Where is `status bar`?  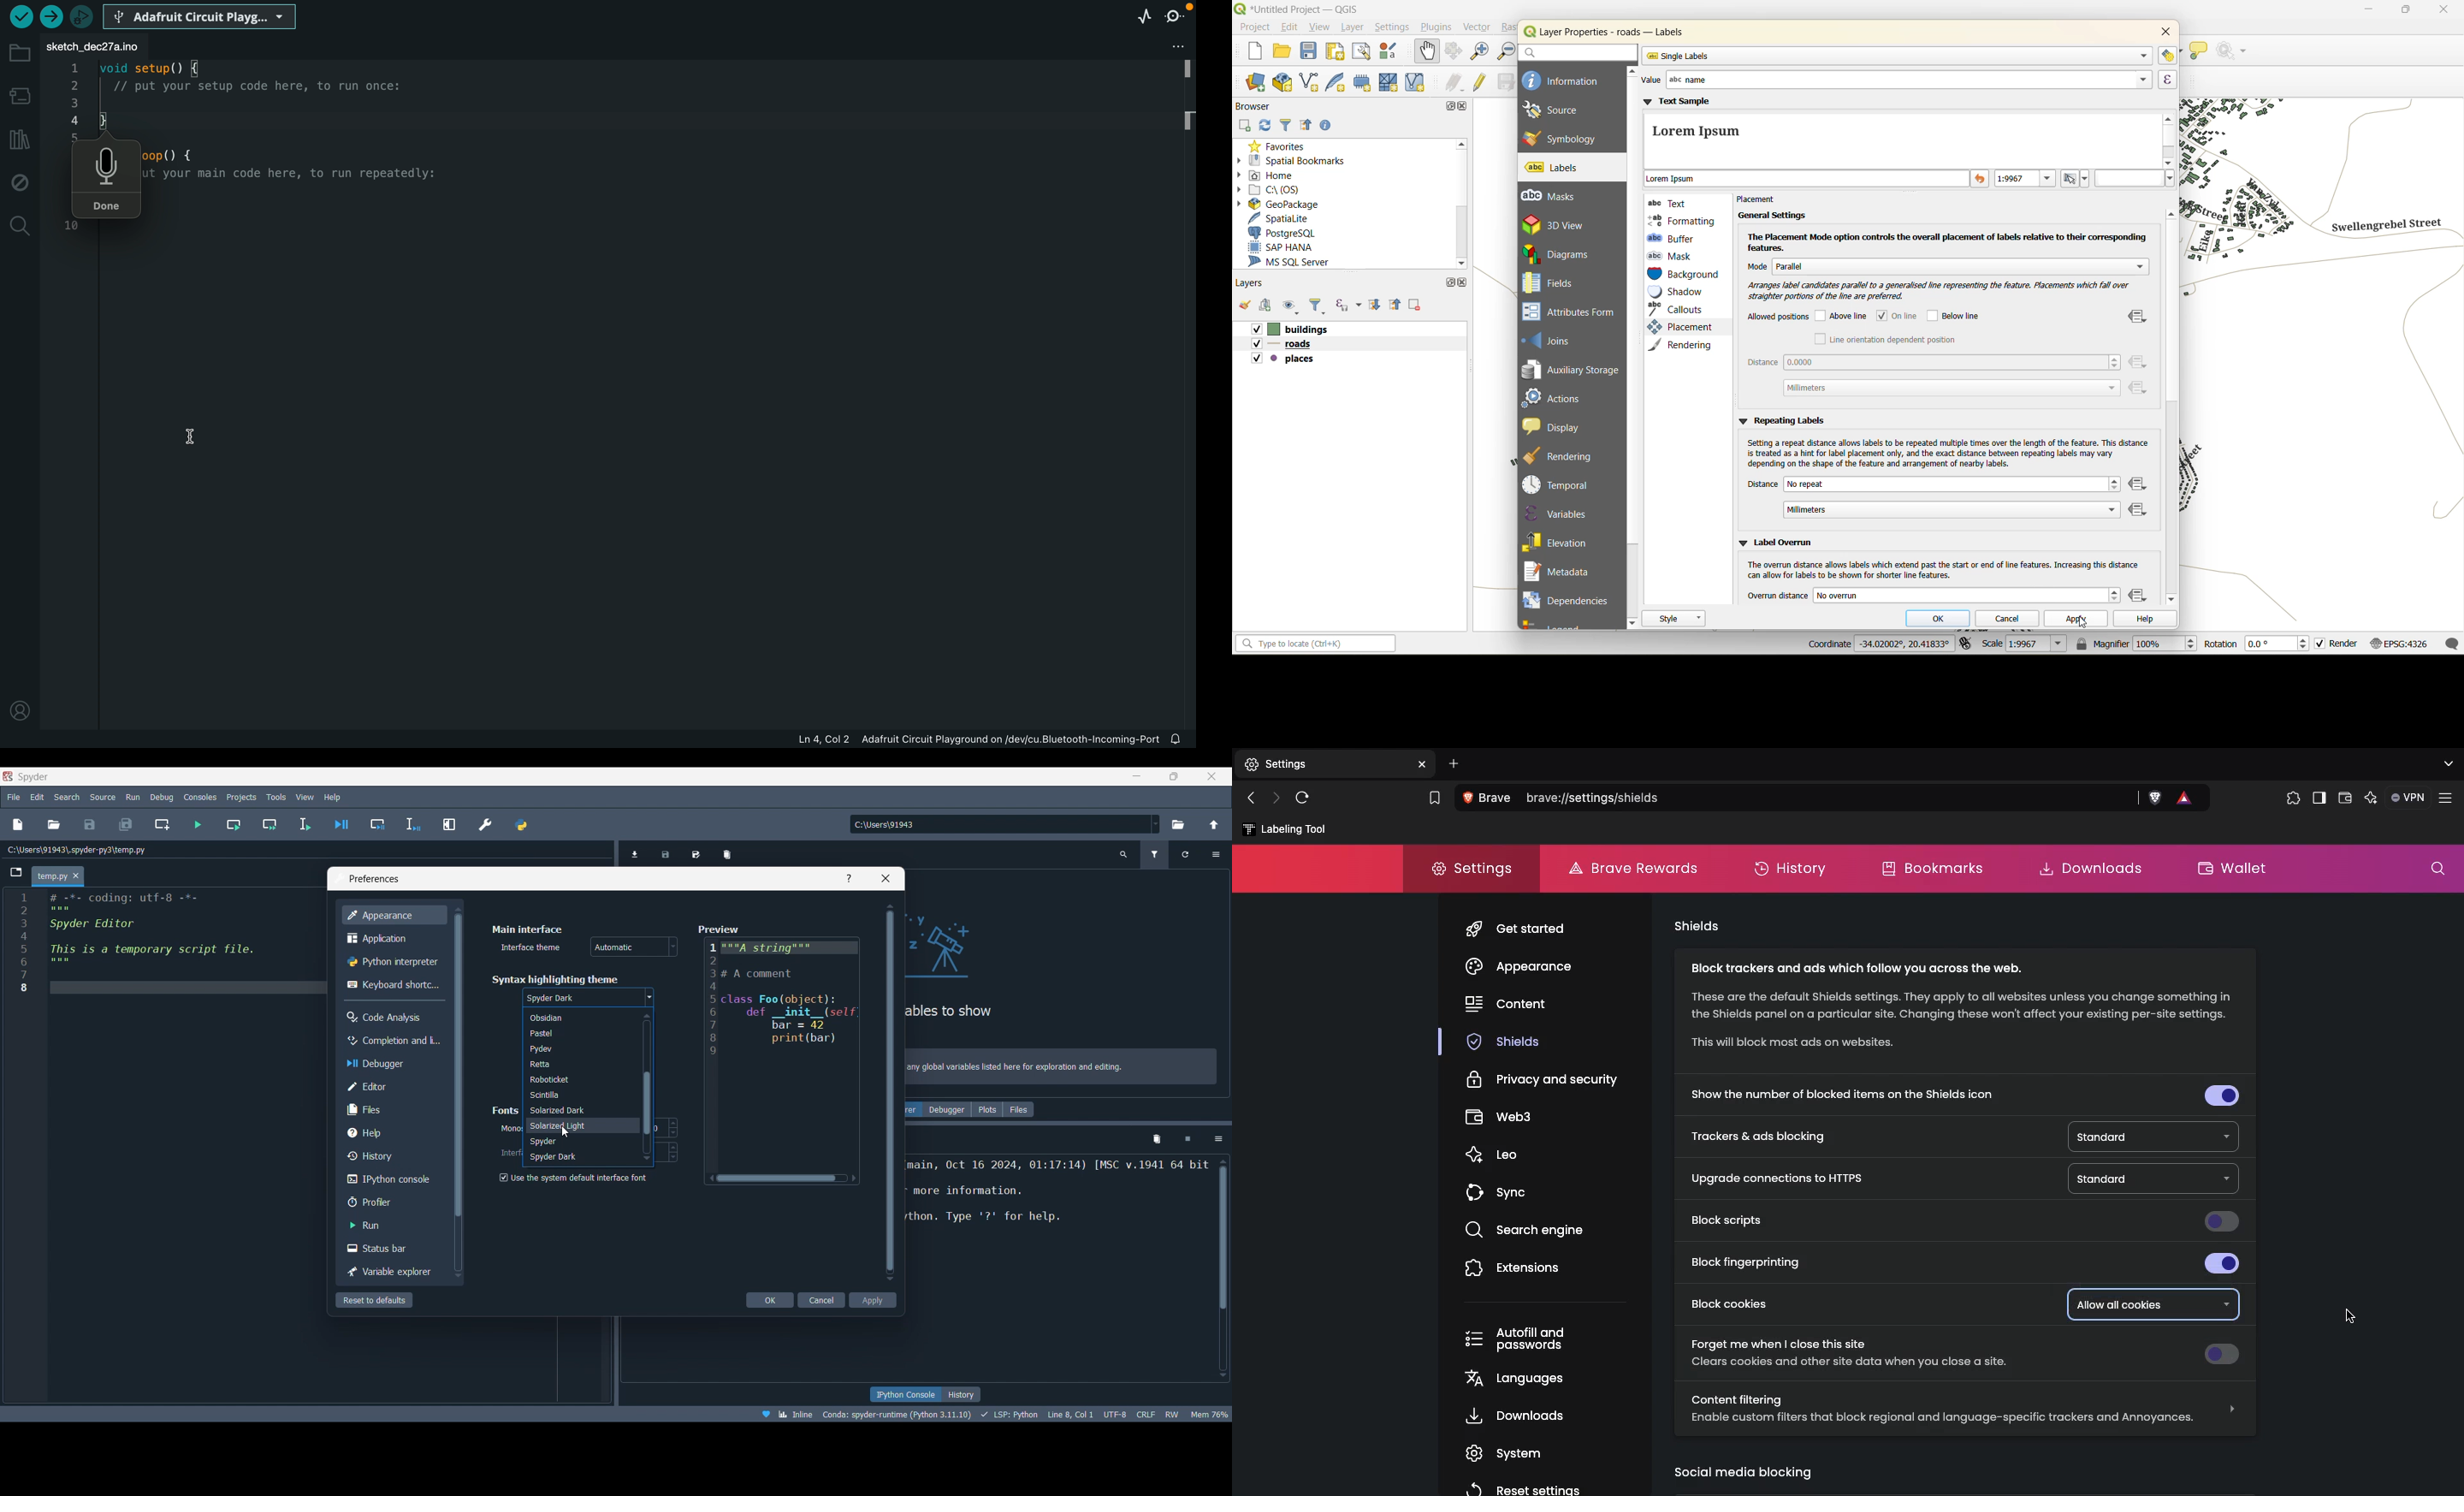 status bar is located at coordinates (1317, 645).